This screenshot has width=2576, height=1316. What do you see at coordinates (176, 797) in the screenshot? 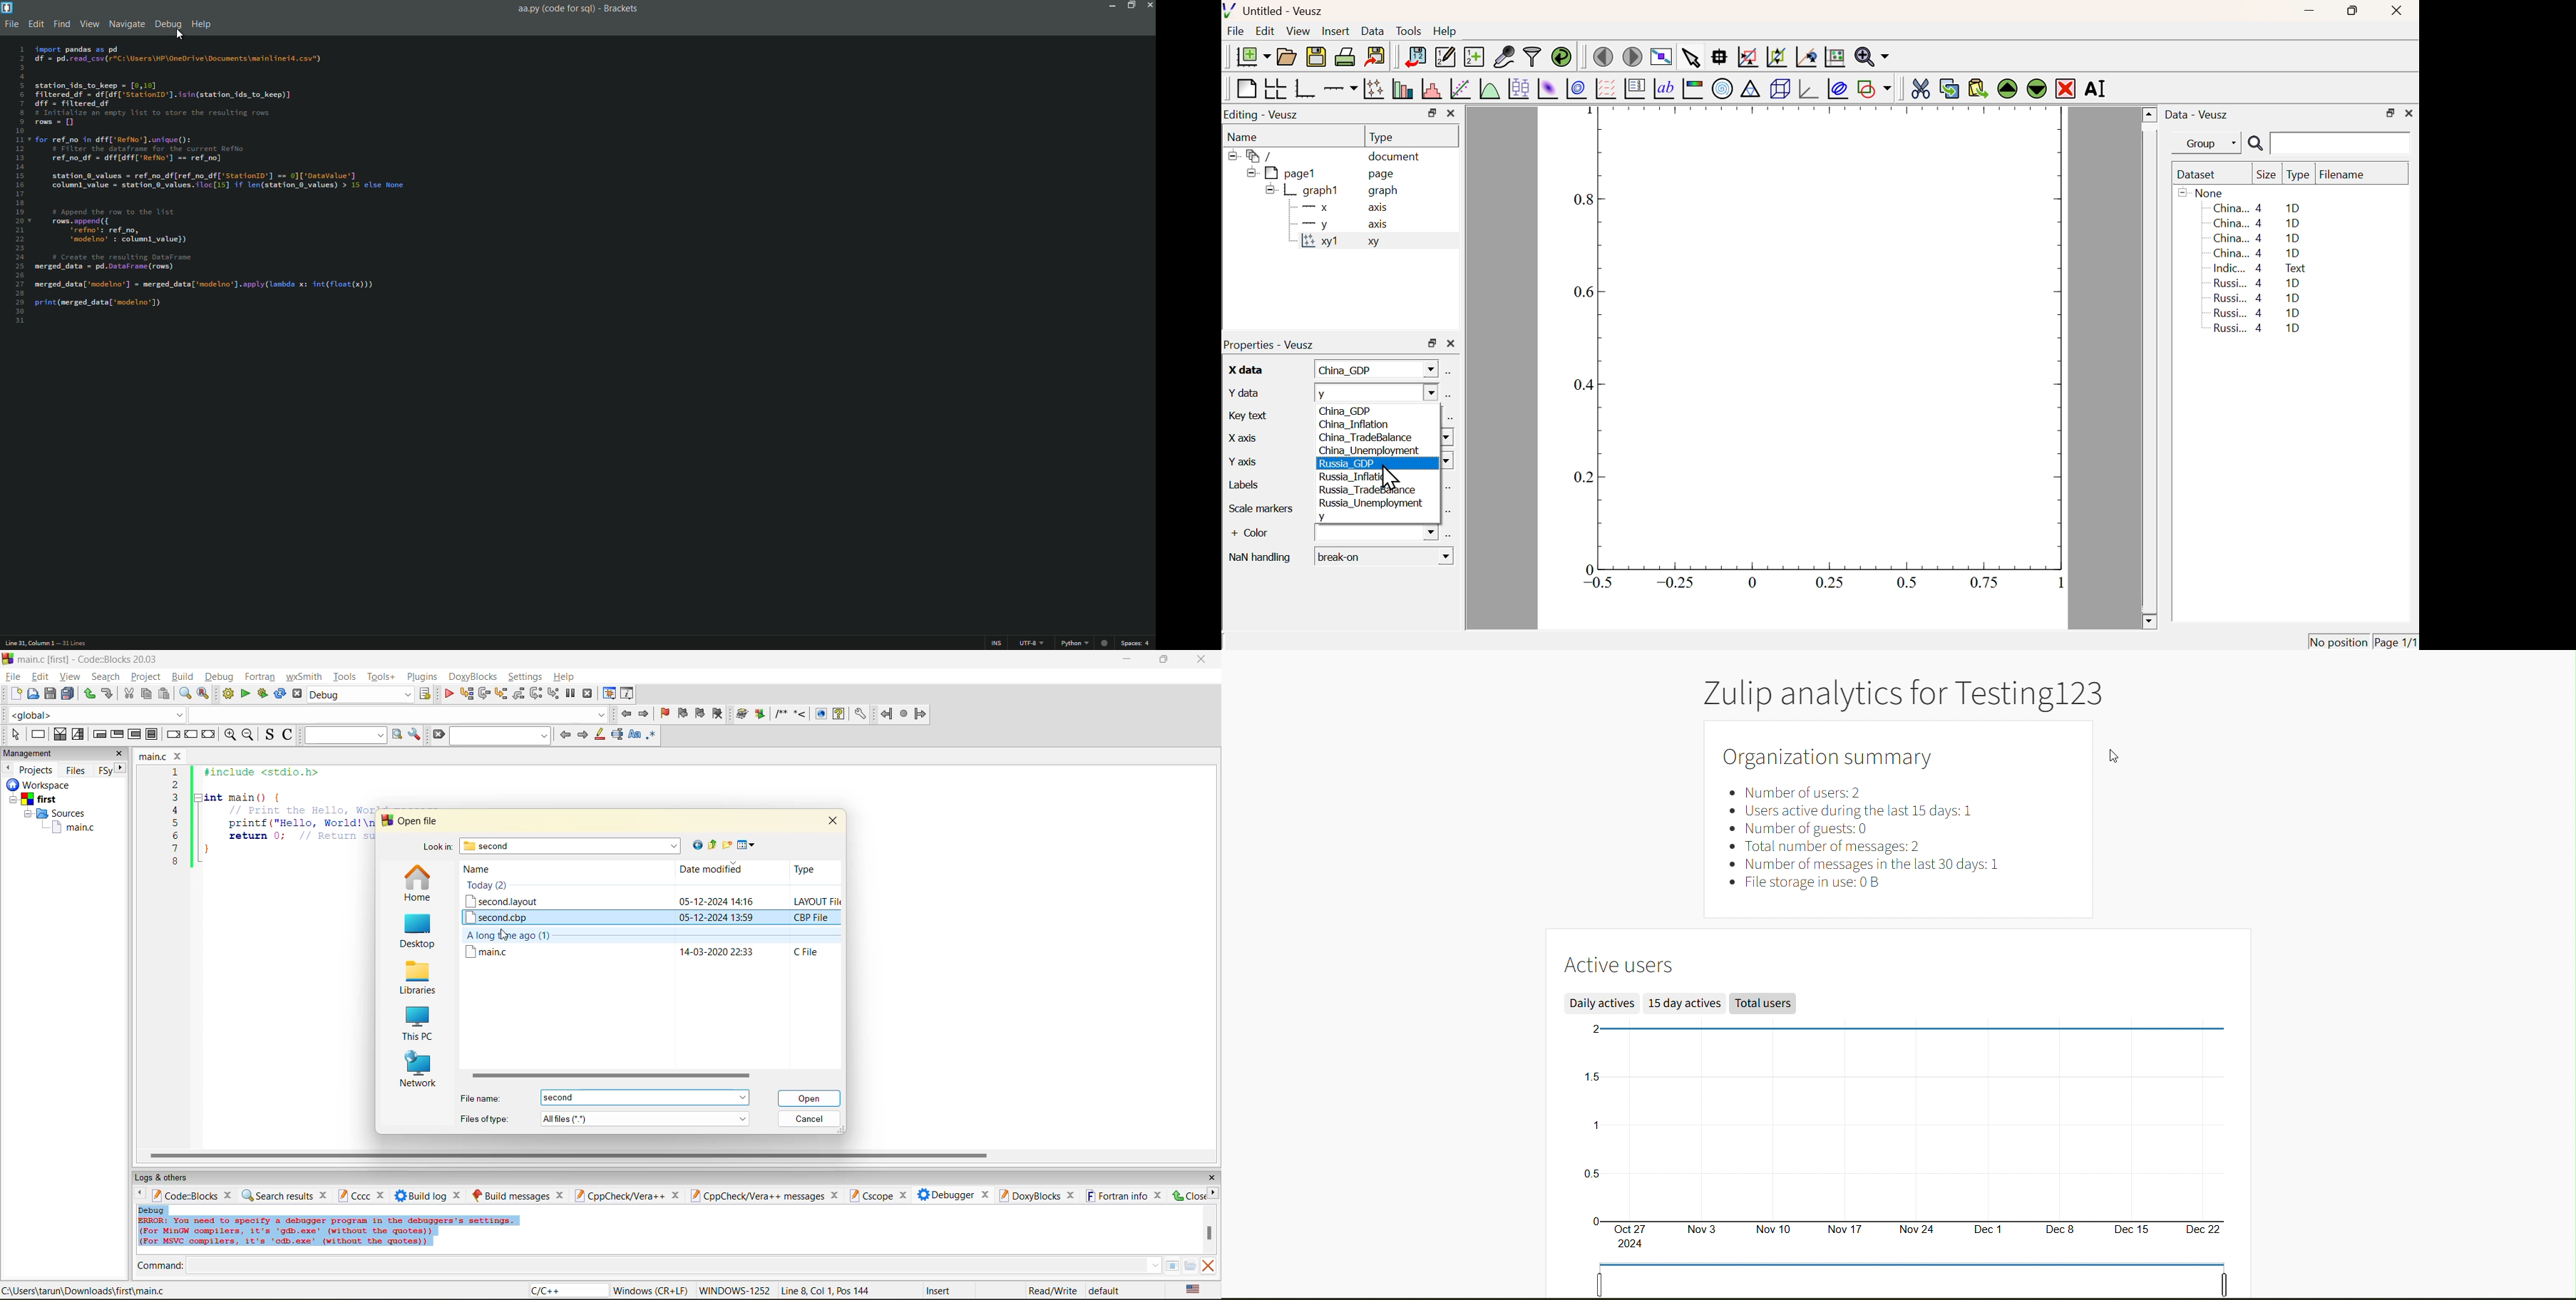
I see `3` at bounding box center [176, 797].